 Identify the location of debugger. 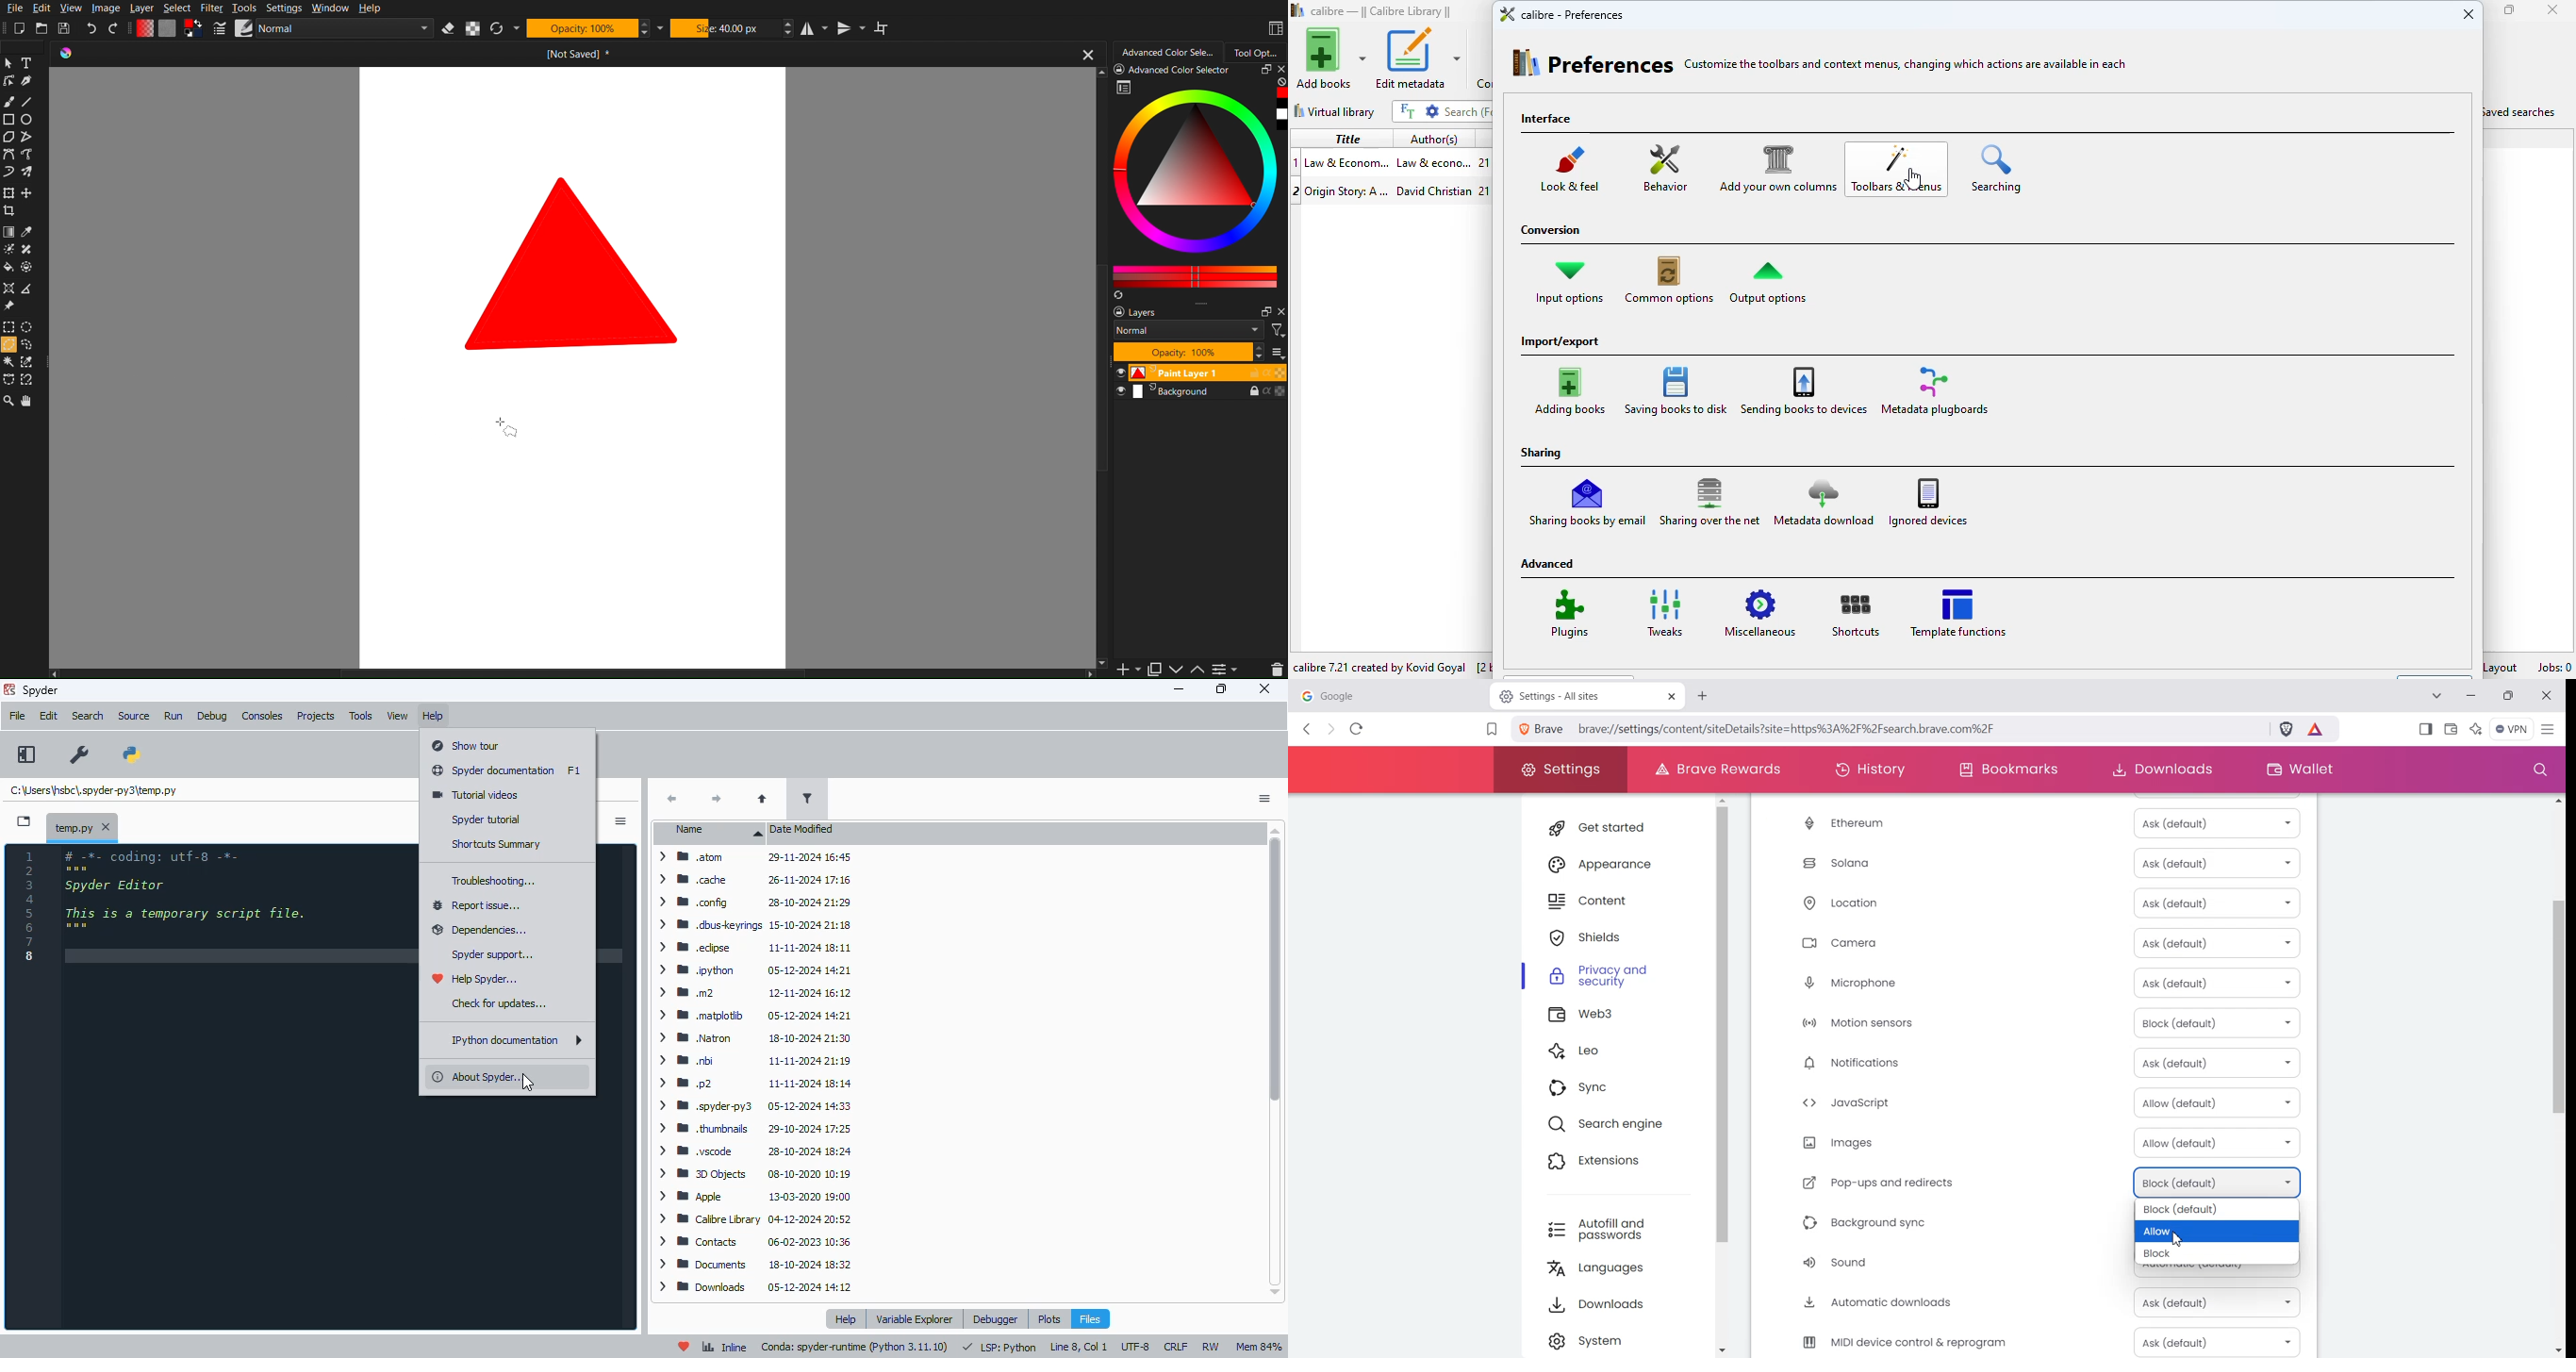
(997, 1319).